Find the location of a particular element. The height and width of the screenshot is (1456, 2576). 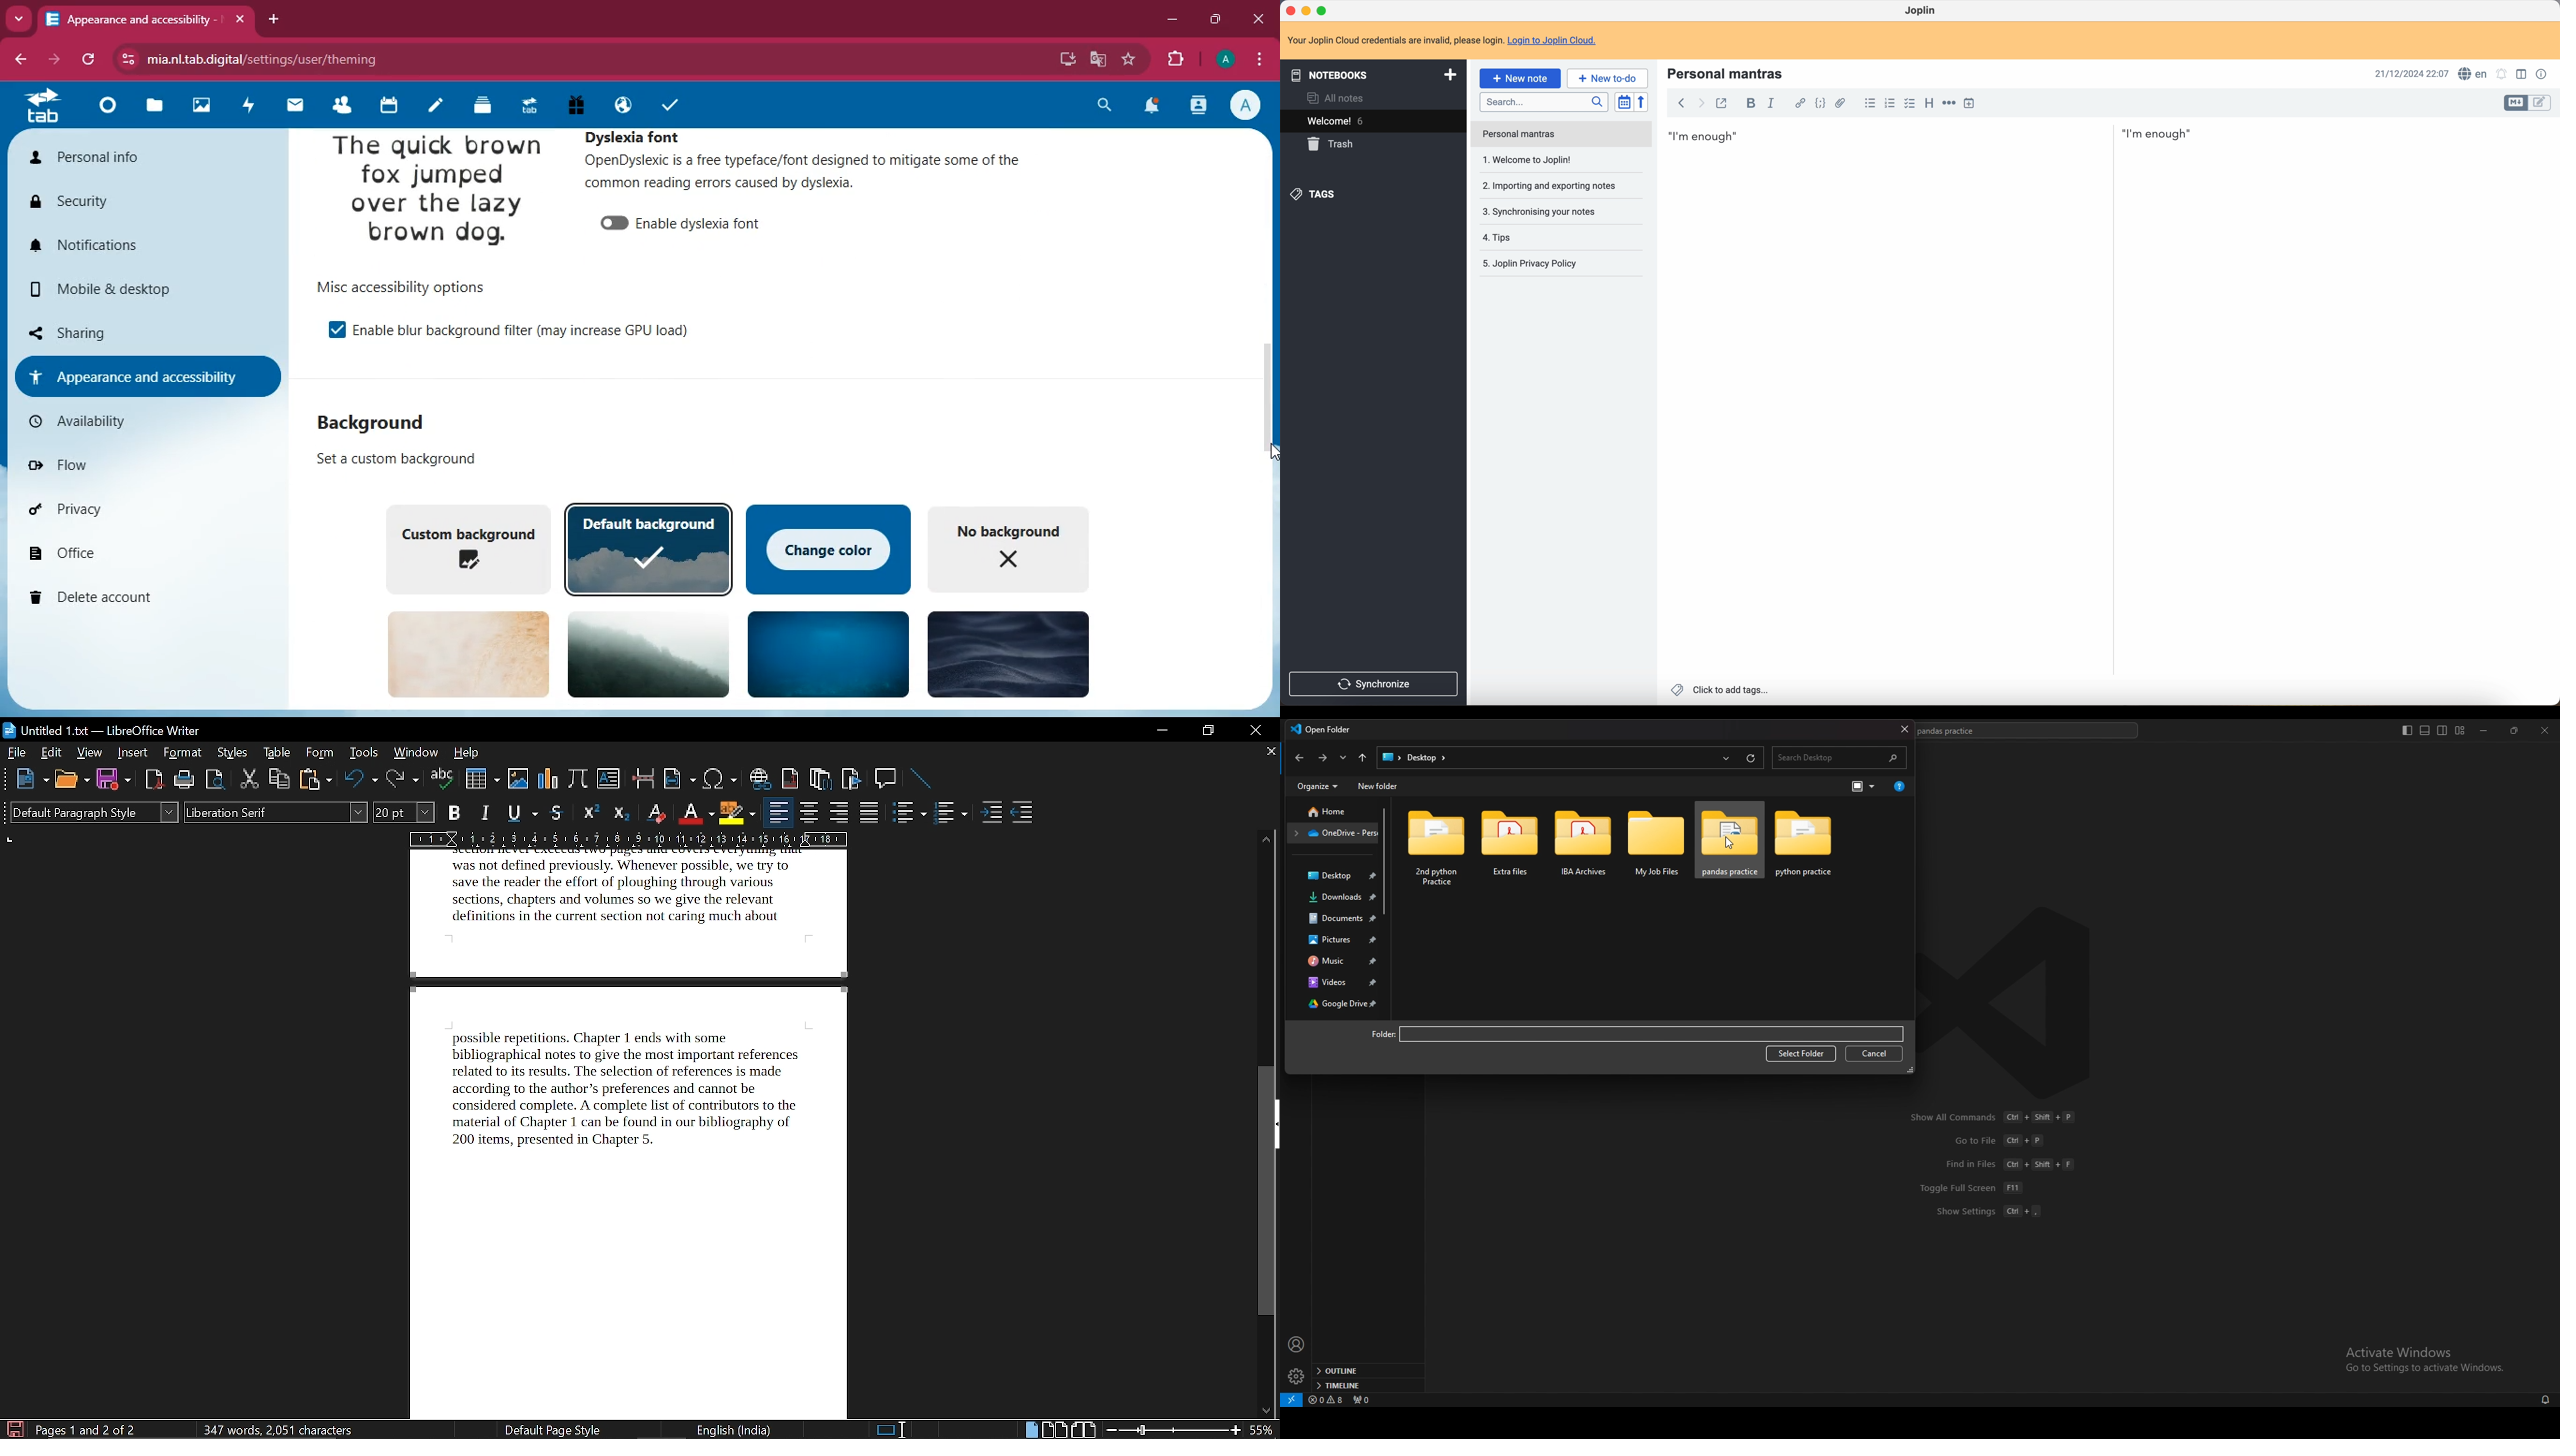

enable the background filter (may increase GPU load) is located at coordinates (529, 330).